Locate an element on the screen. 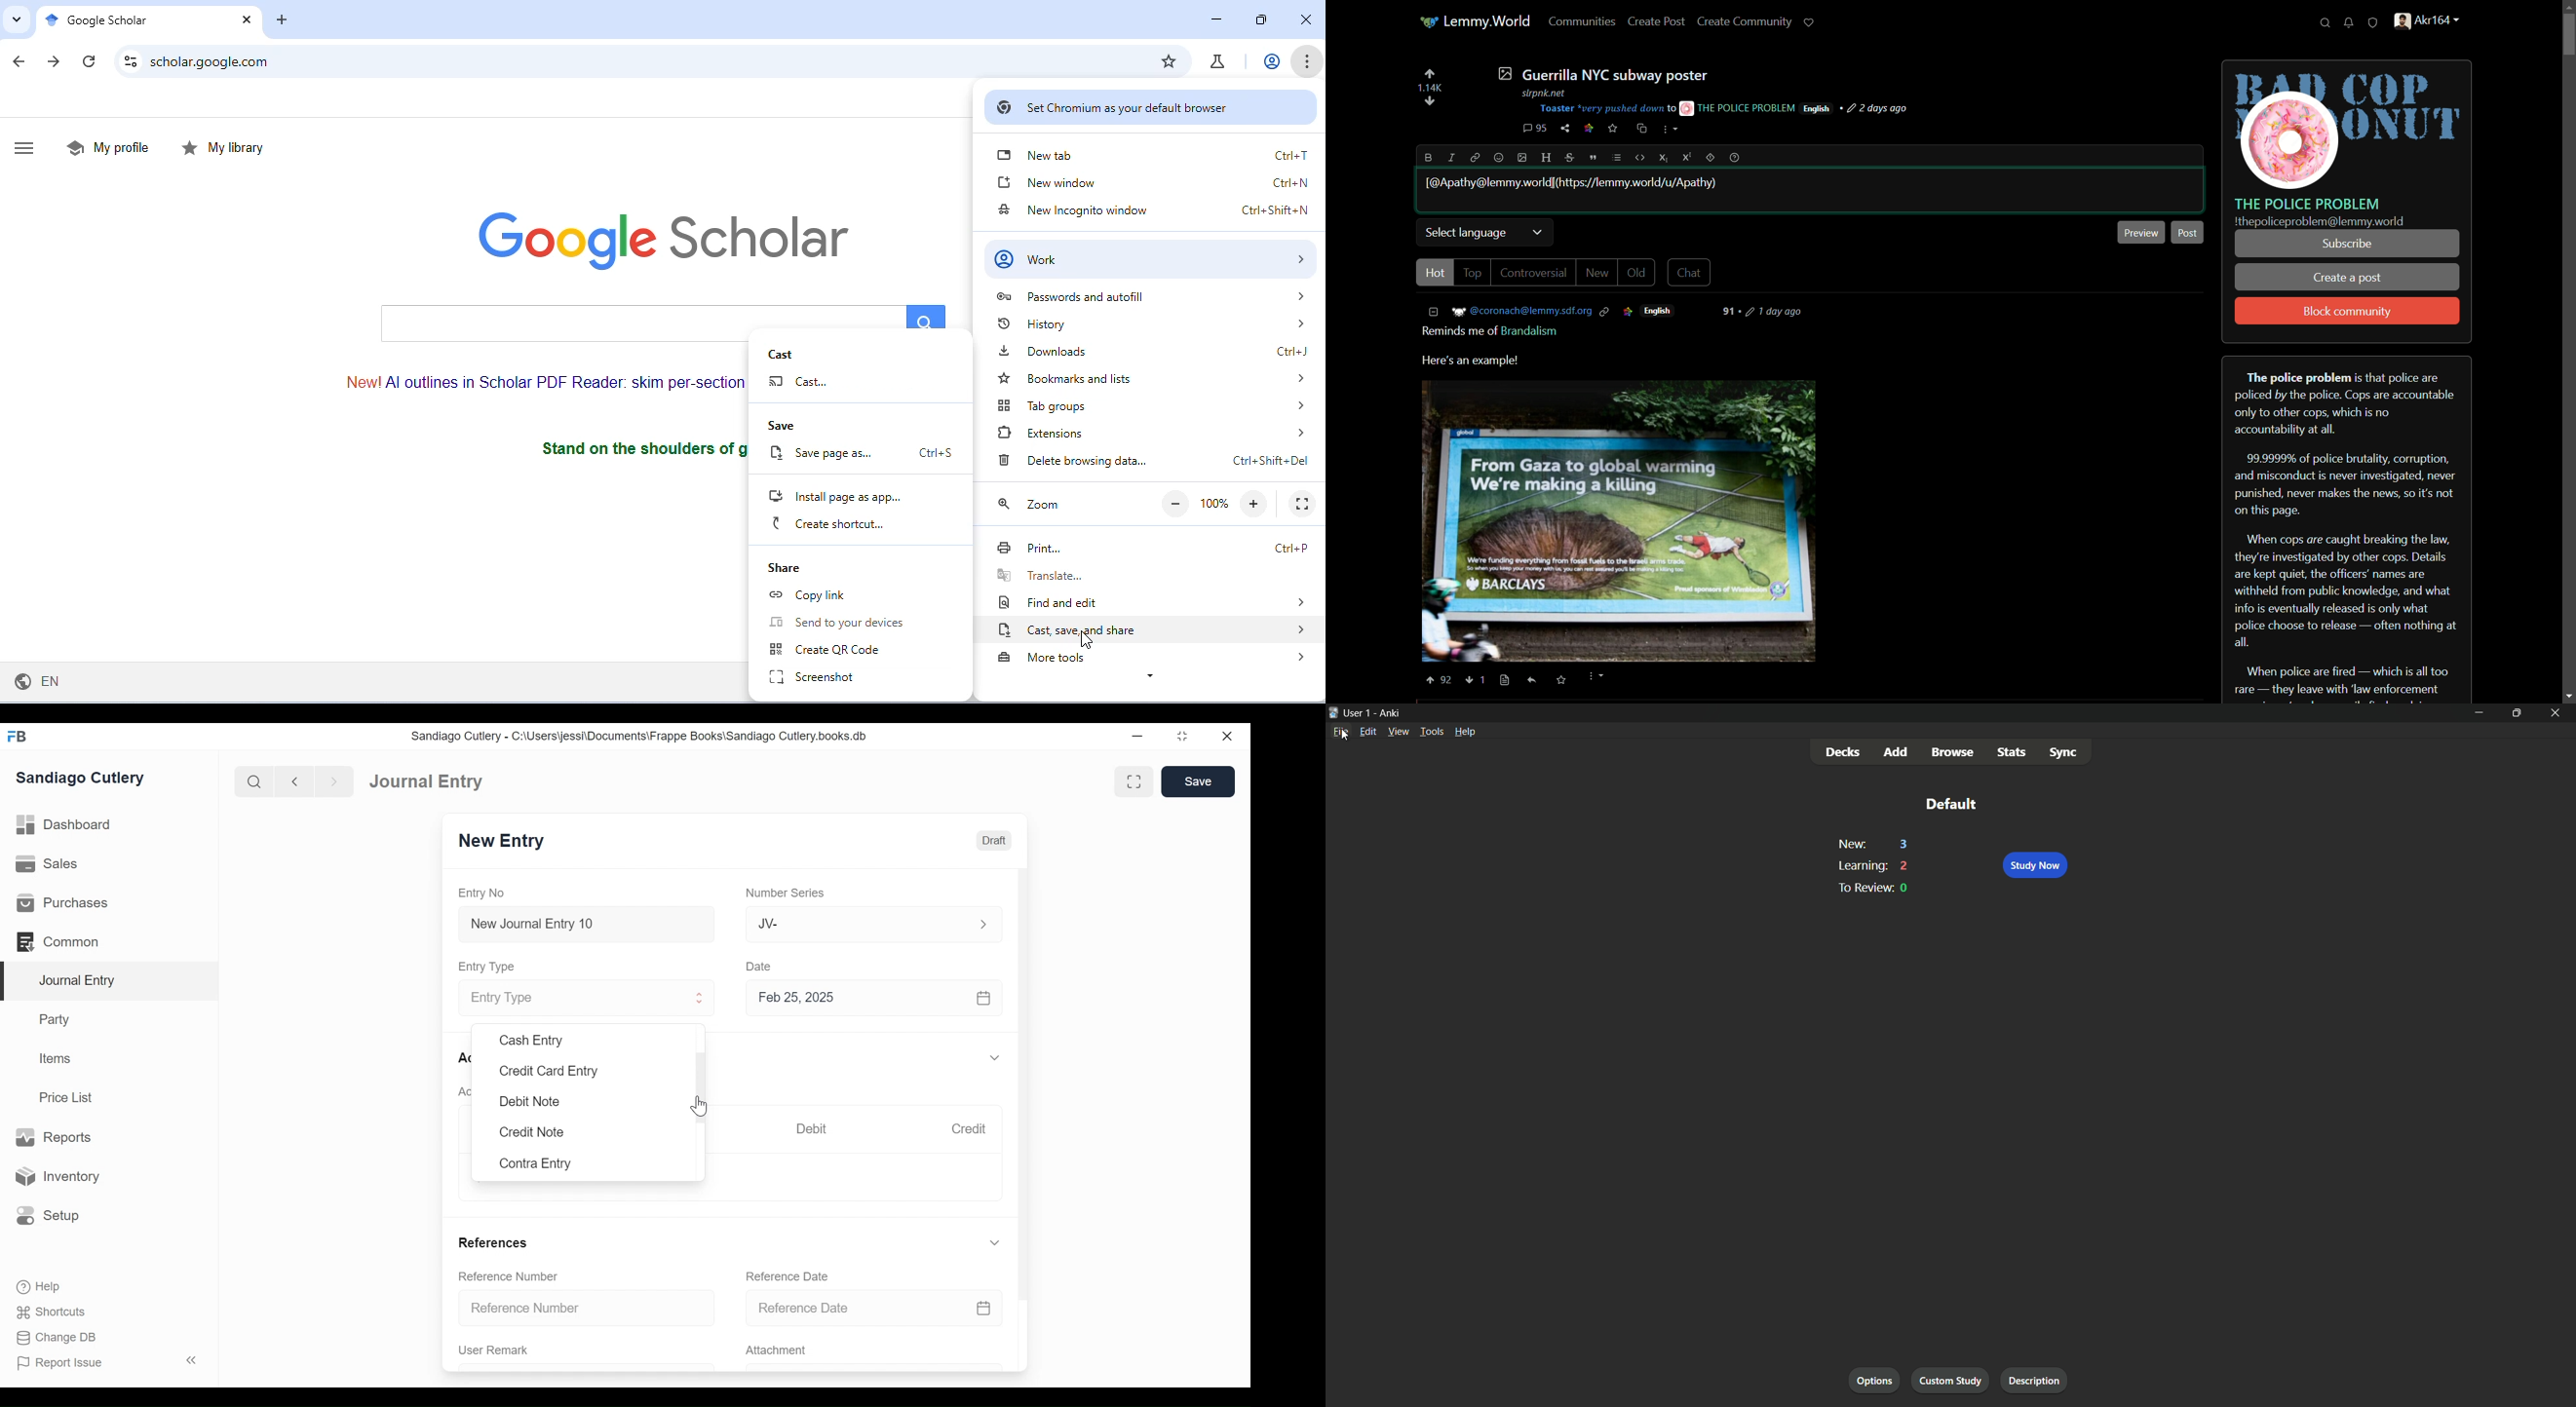 Image resolution: width=2576 pixels, height=1428 pixels. share is located at coordinates (1565, 128).